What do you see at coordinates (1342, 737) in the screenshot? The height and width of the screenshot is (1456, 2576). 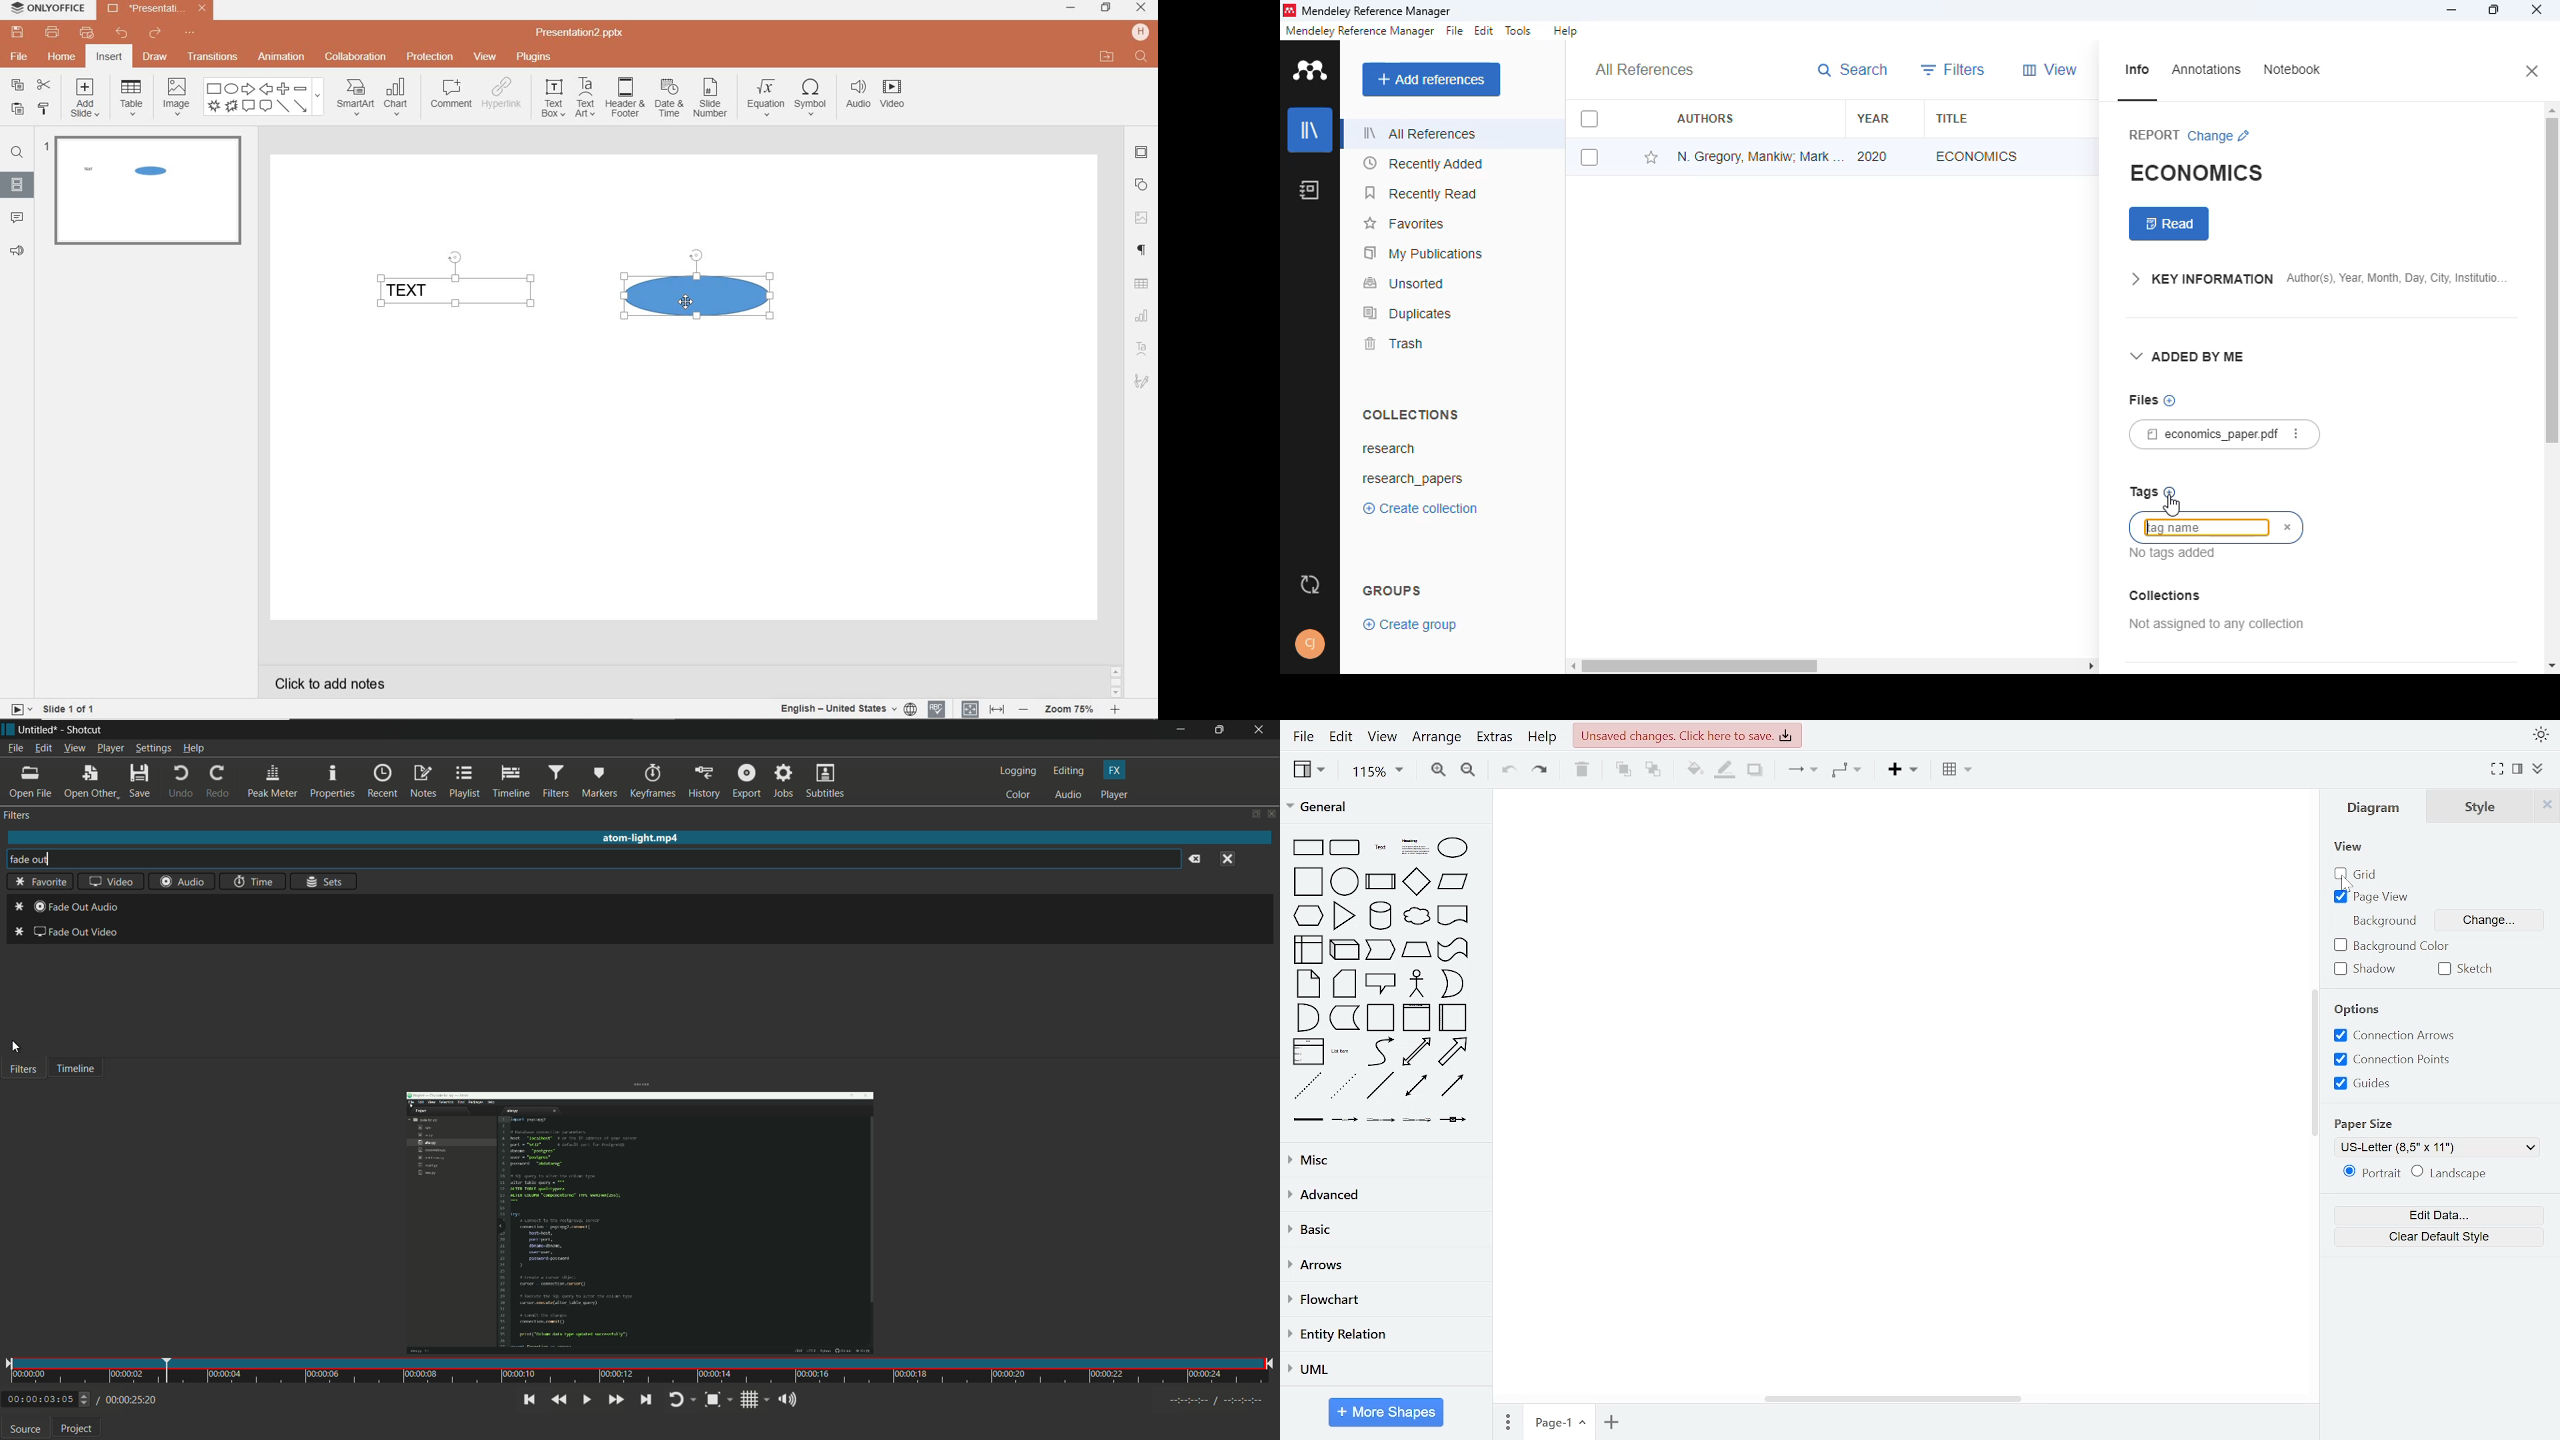 I see `edit` at bounding box center [1342, 737].